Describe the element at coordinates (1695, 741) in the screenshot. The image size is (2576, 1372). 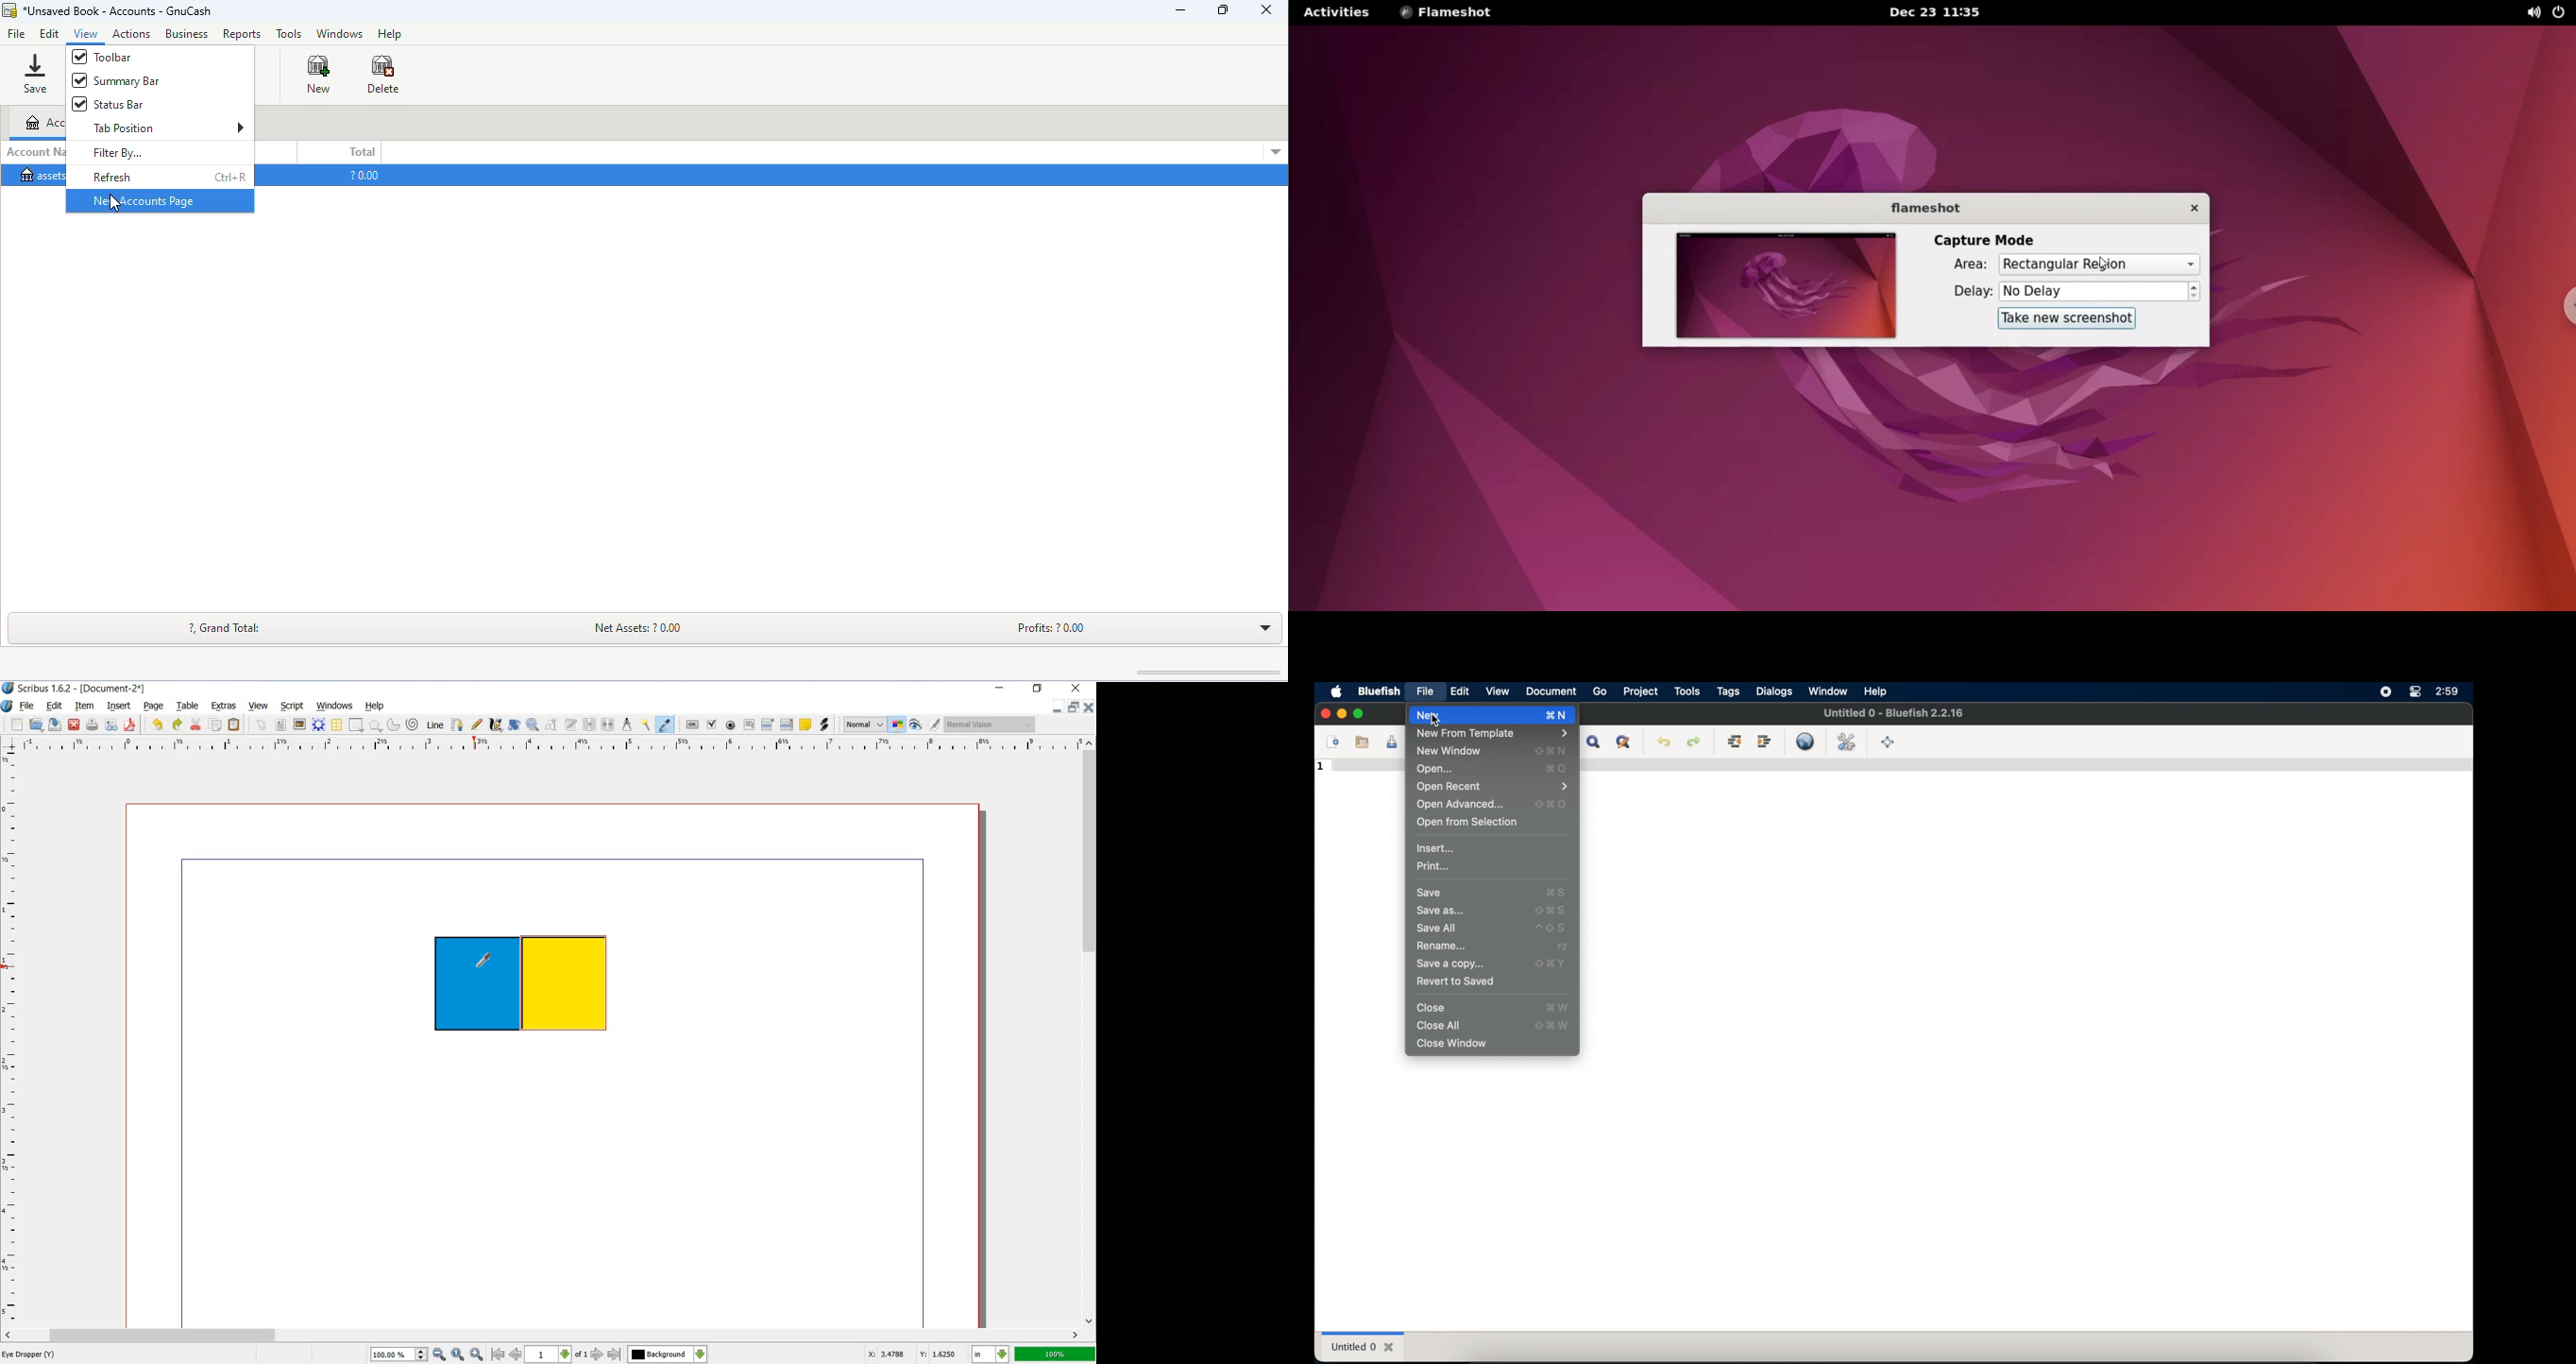
I see `redo` at that location.